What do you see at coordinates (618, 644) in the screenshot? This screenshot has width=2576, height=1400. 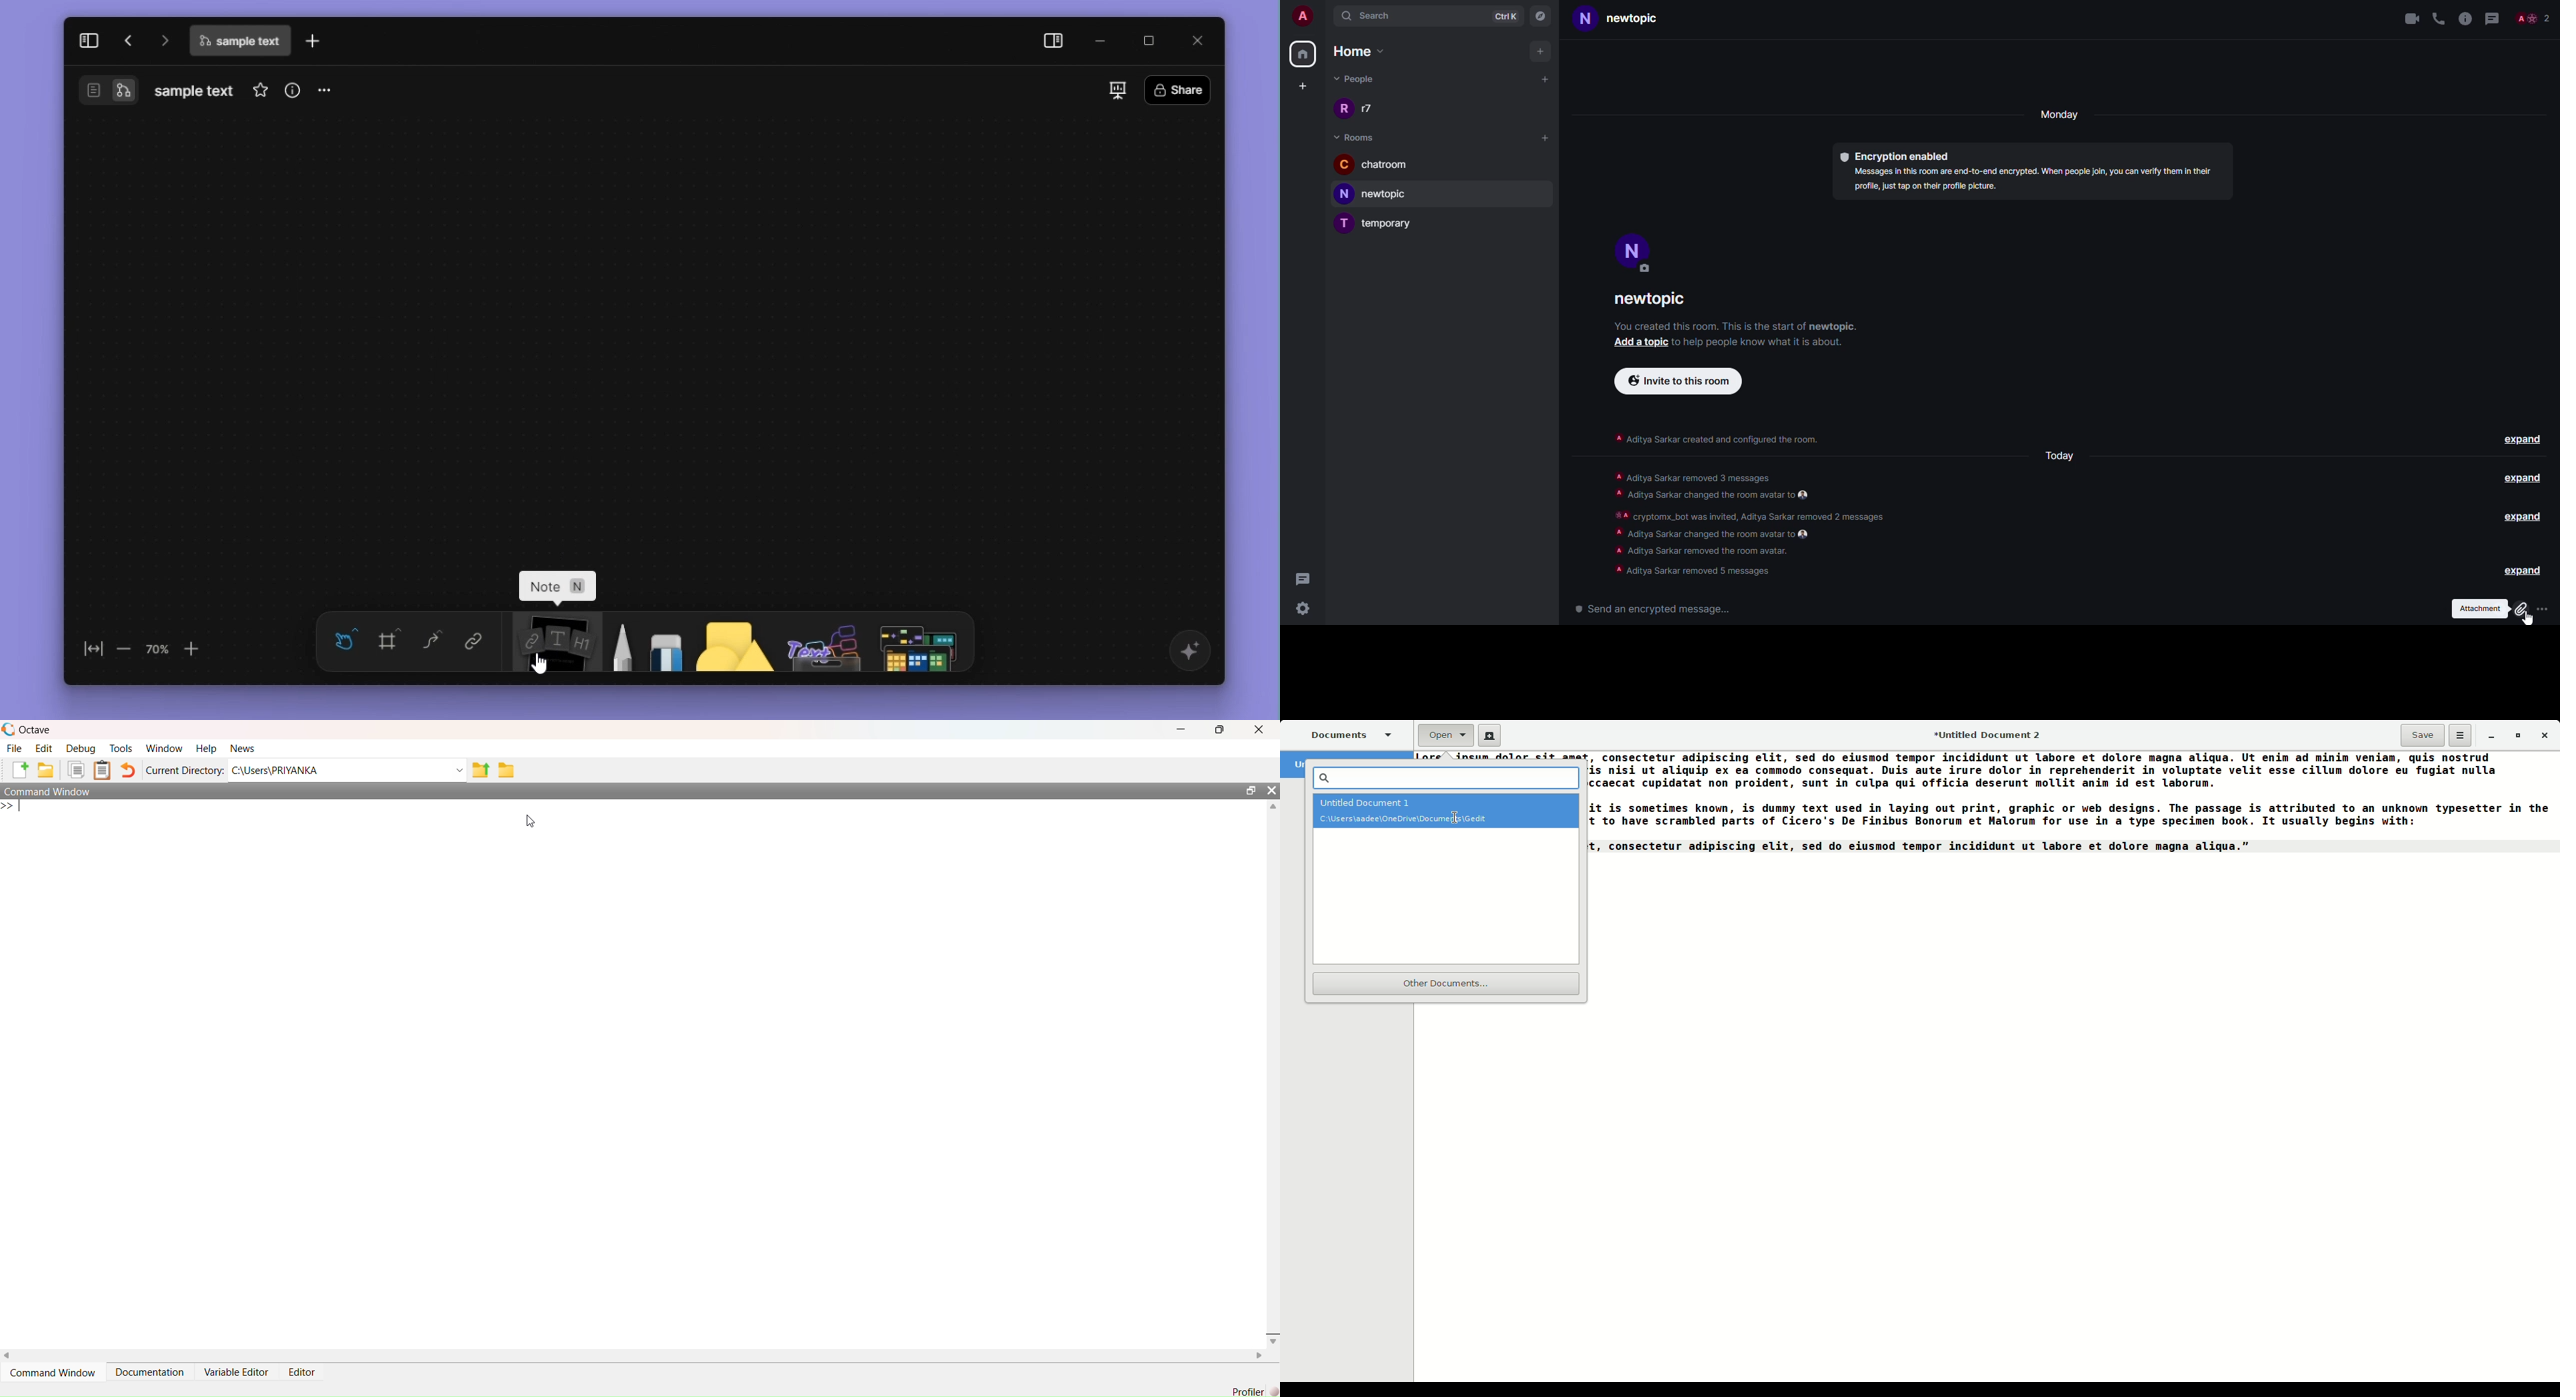 I see `pen` at bounding box center [618, 644].